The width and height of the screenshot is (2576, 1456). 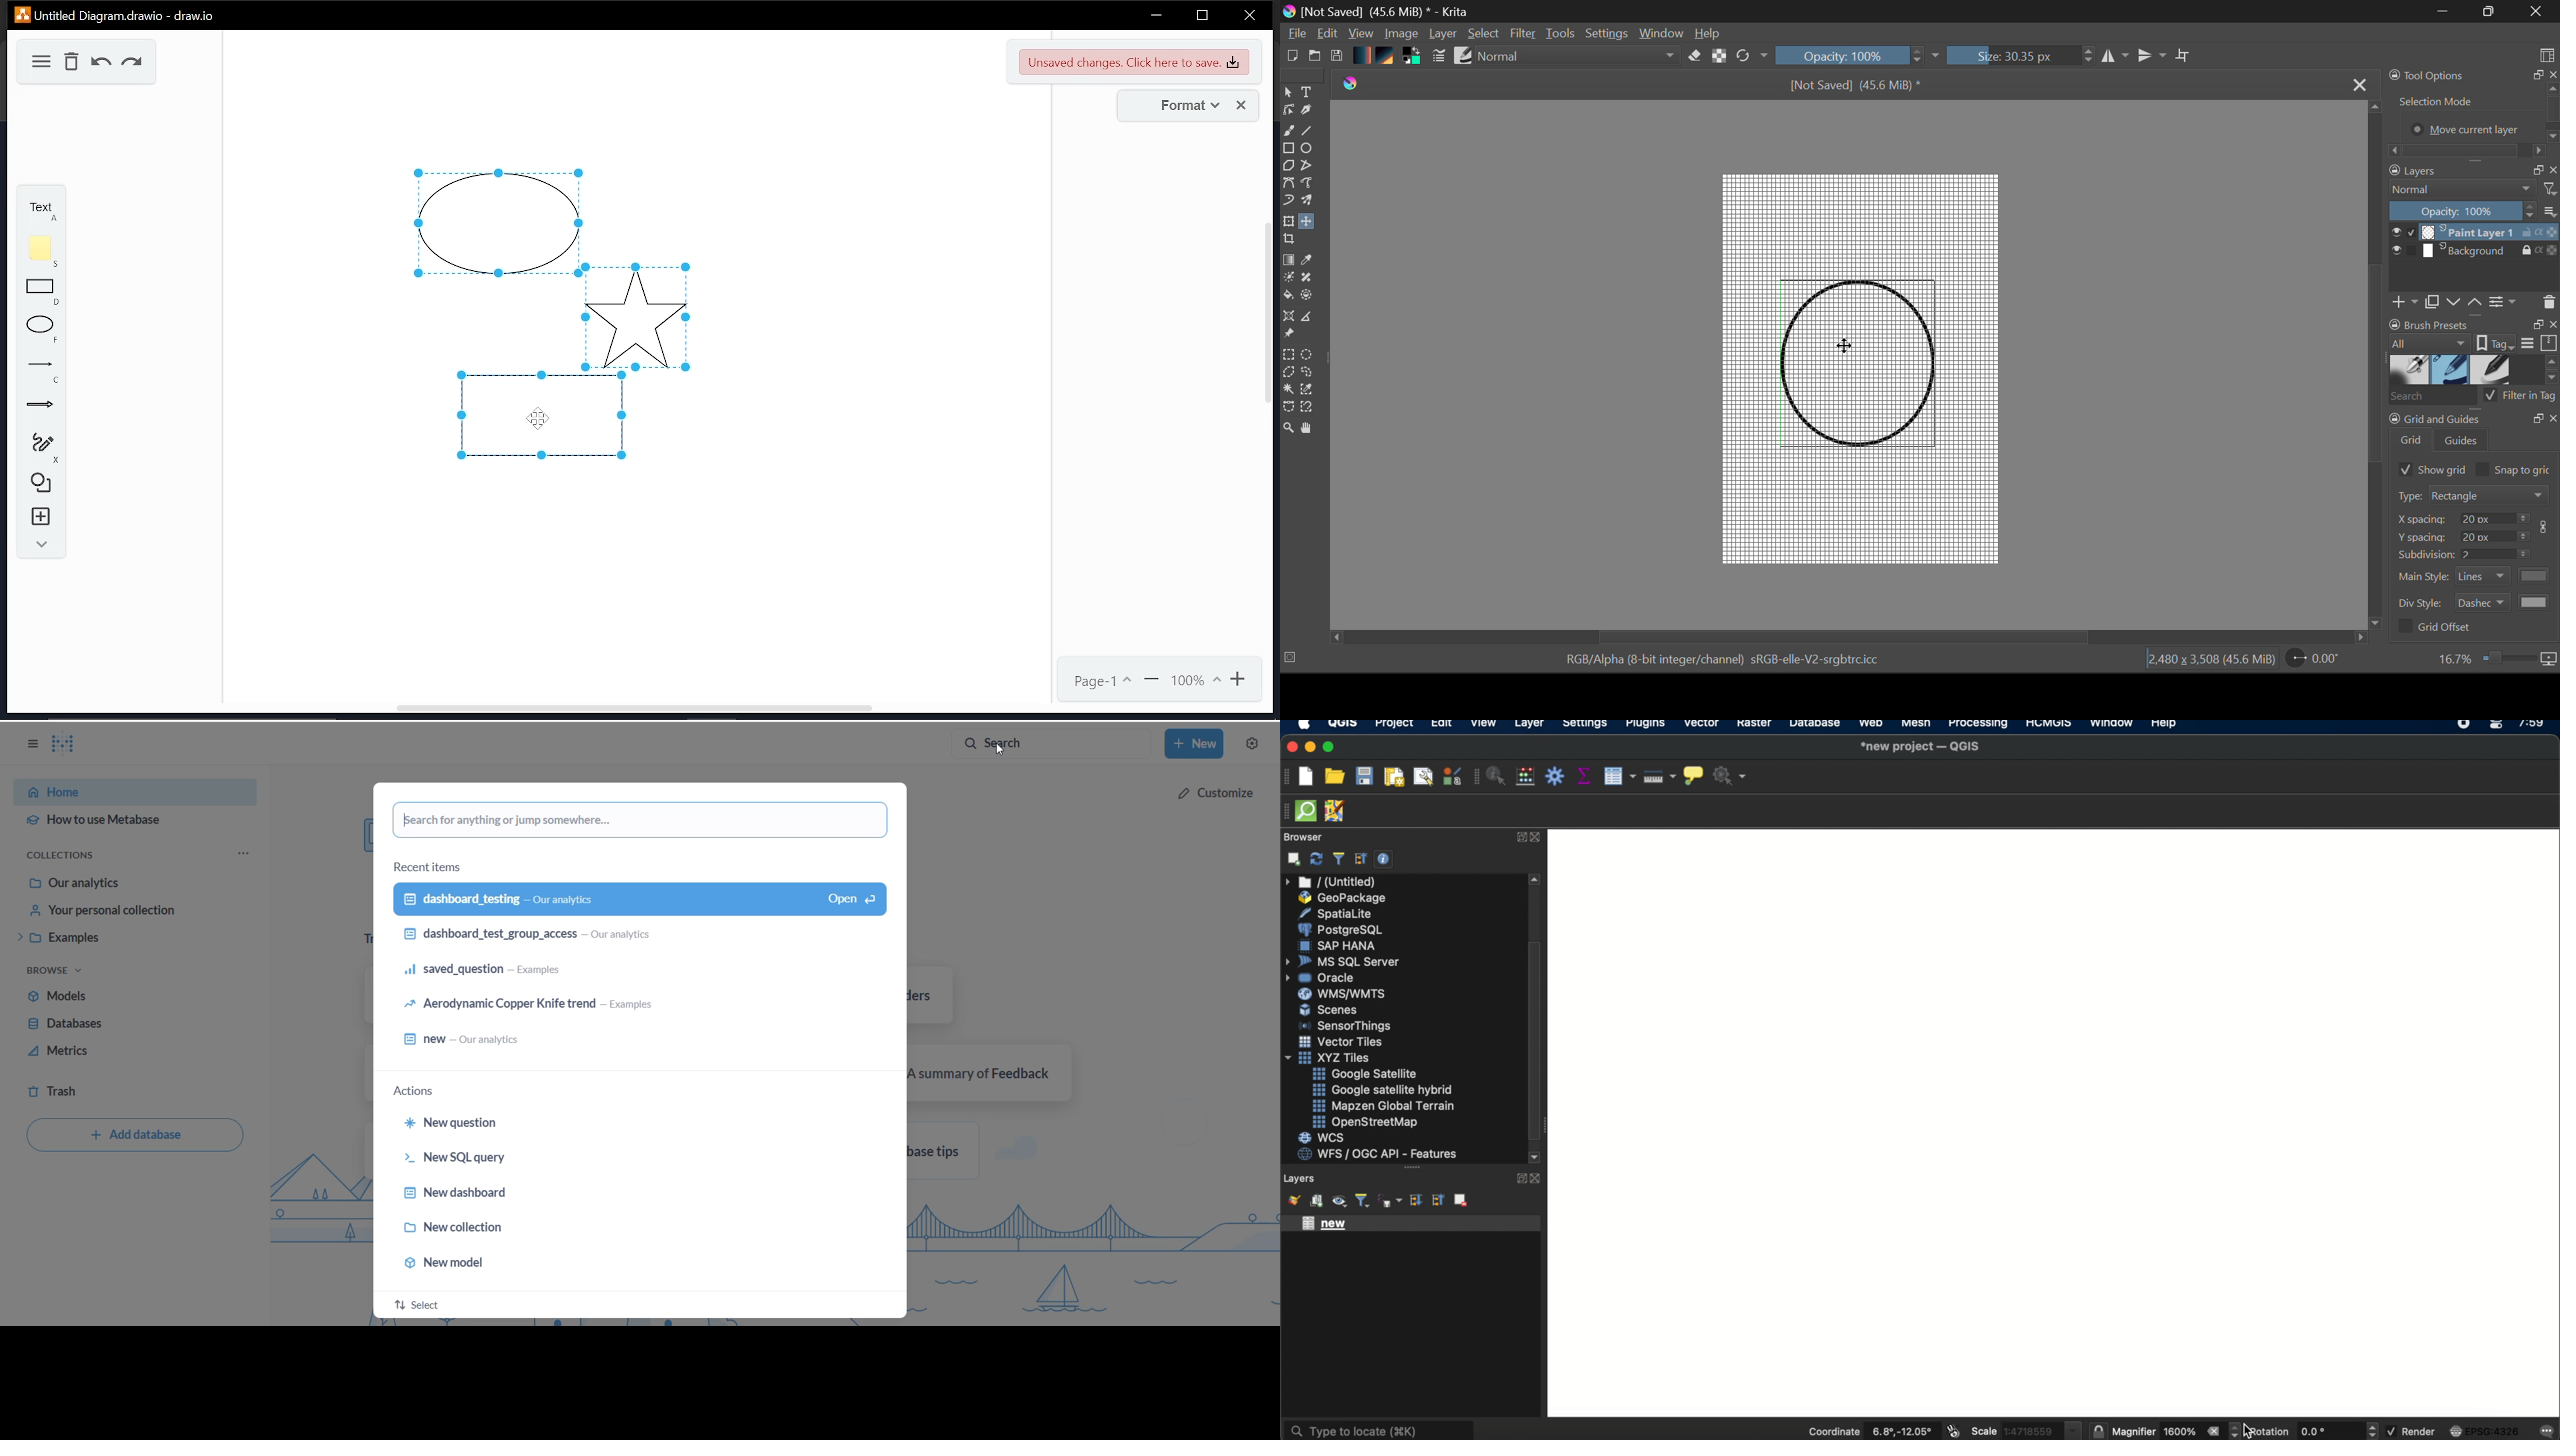 What do you see at coordinates (1411, 1168) in the screenshot?
I see `more` at bounding box center [1411, 1168].